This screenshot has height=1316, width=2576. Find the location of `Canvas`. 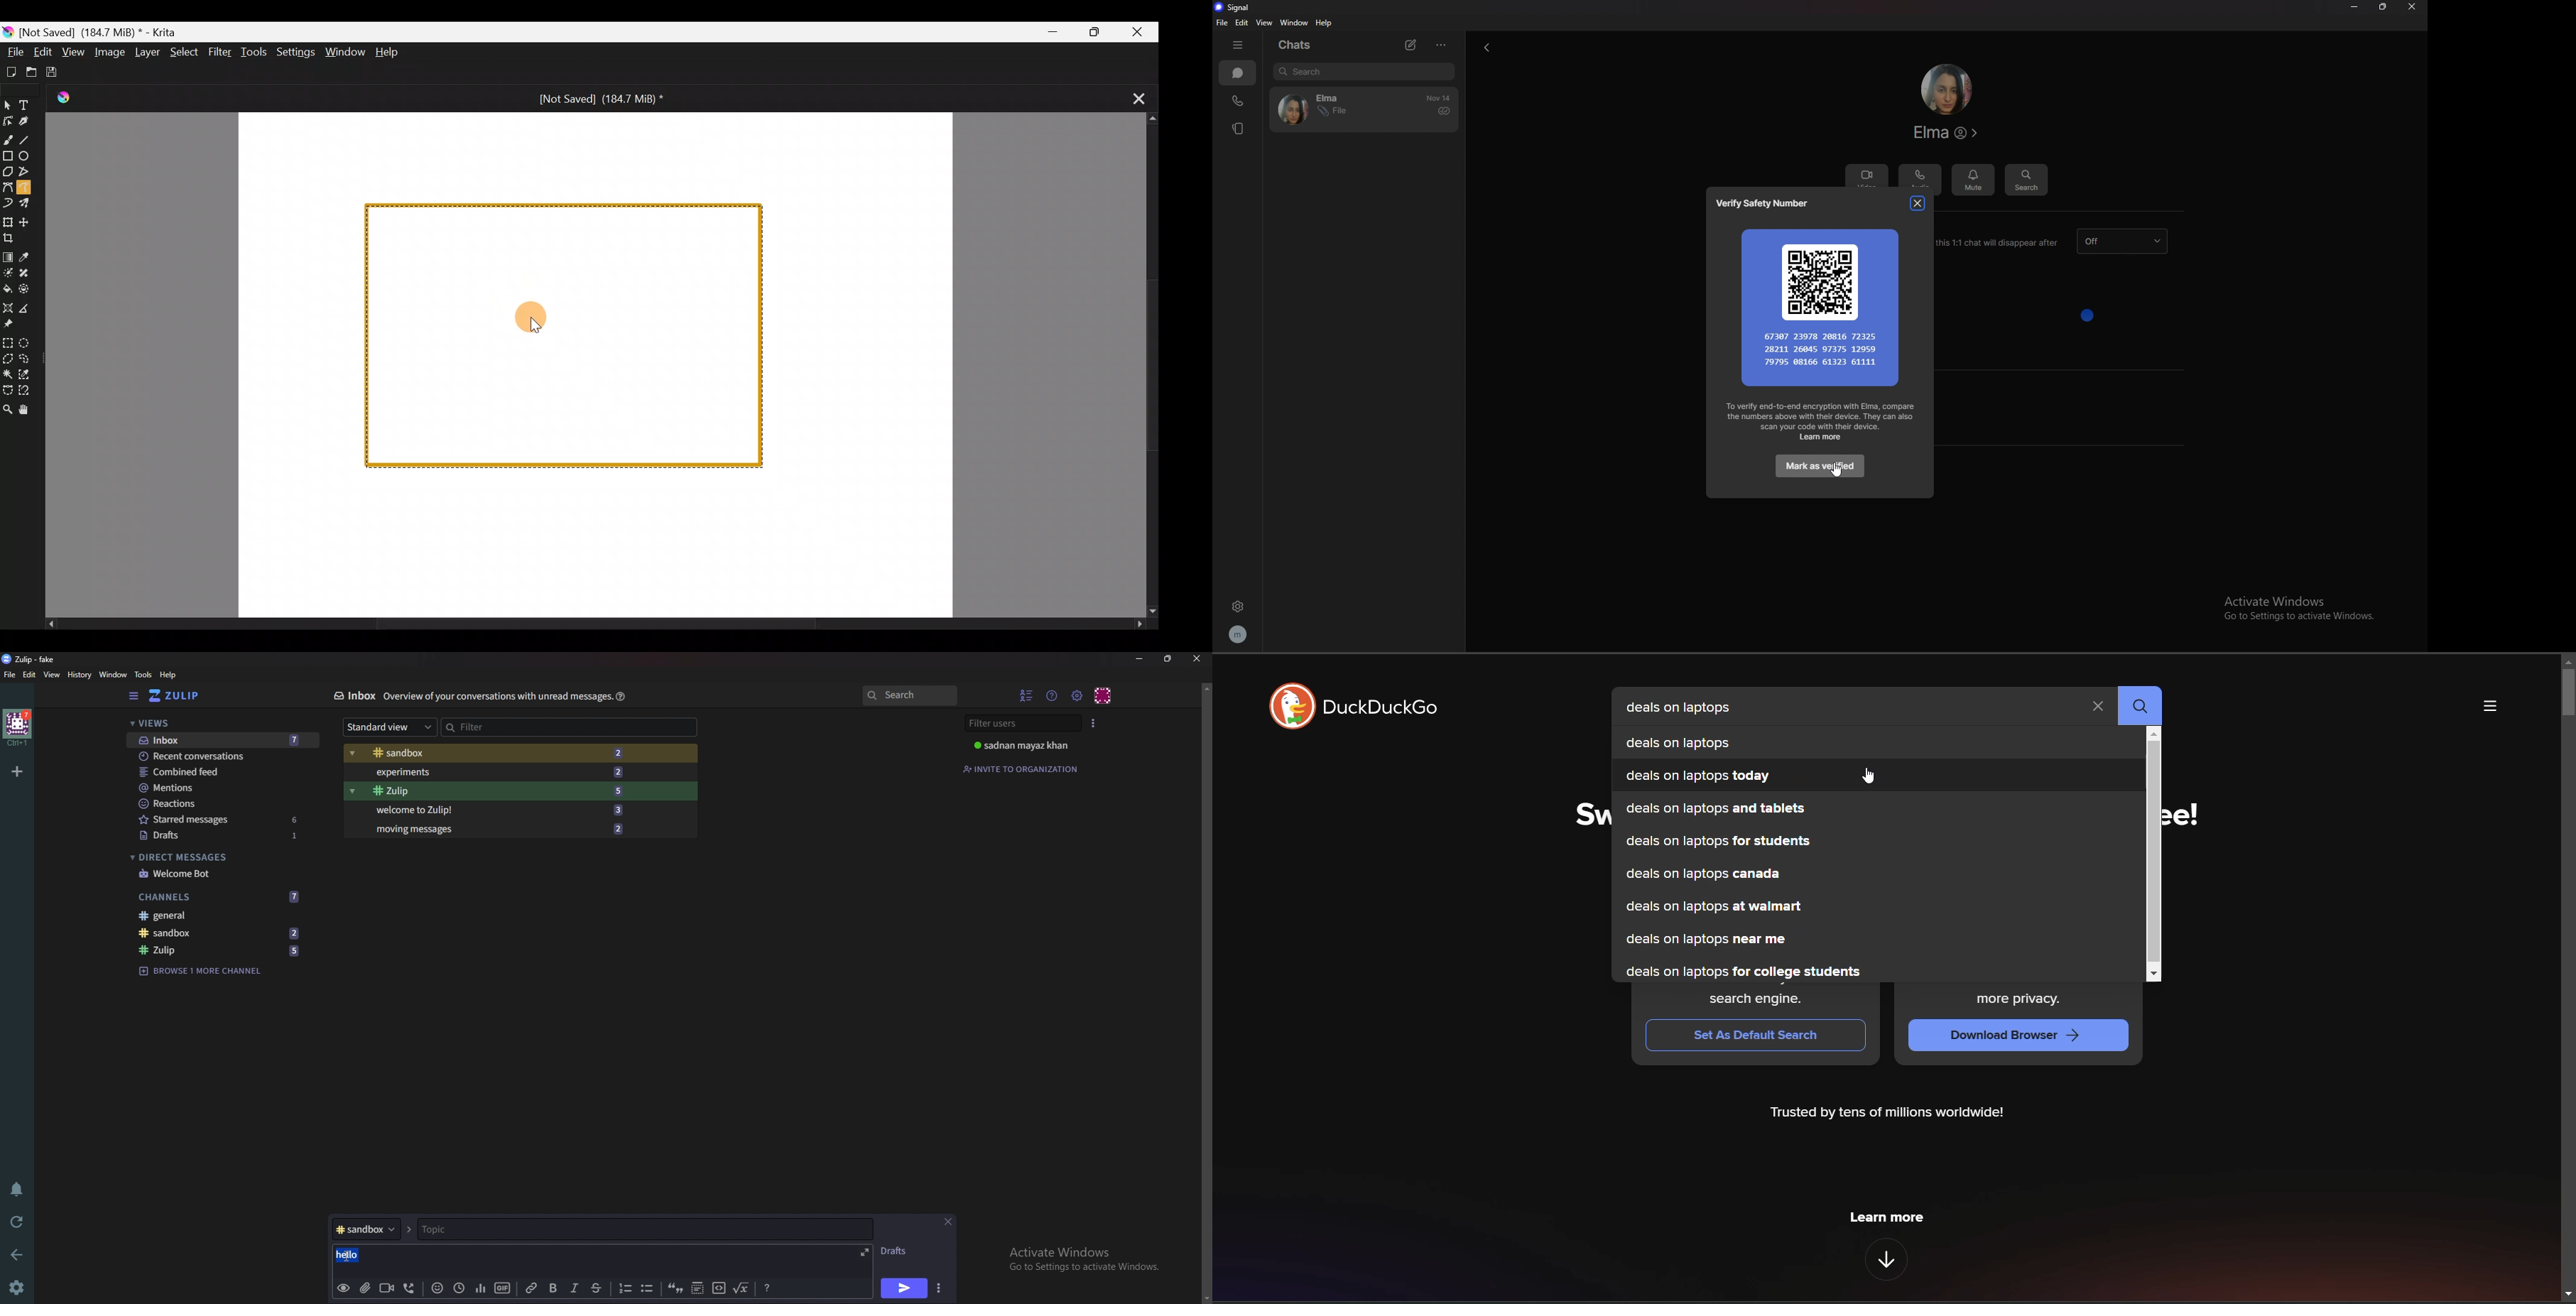

Canvas is located at coordinates (594, 363).